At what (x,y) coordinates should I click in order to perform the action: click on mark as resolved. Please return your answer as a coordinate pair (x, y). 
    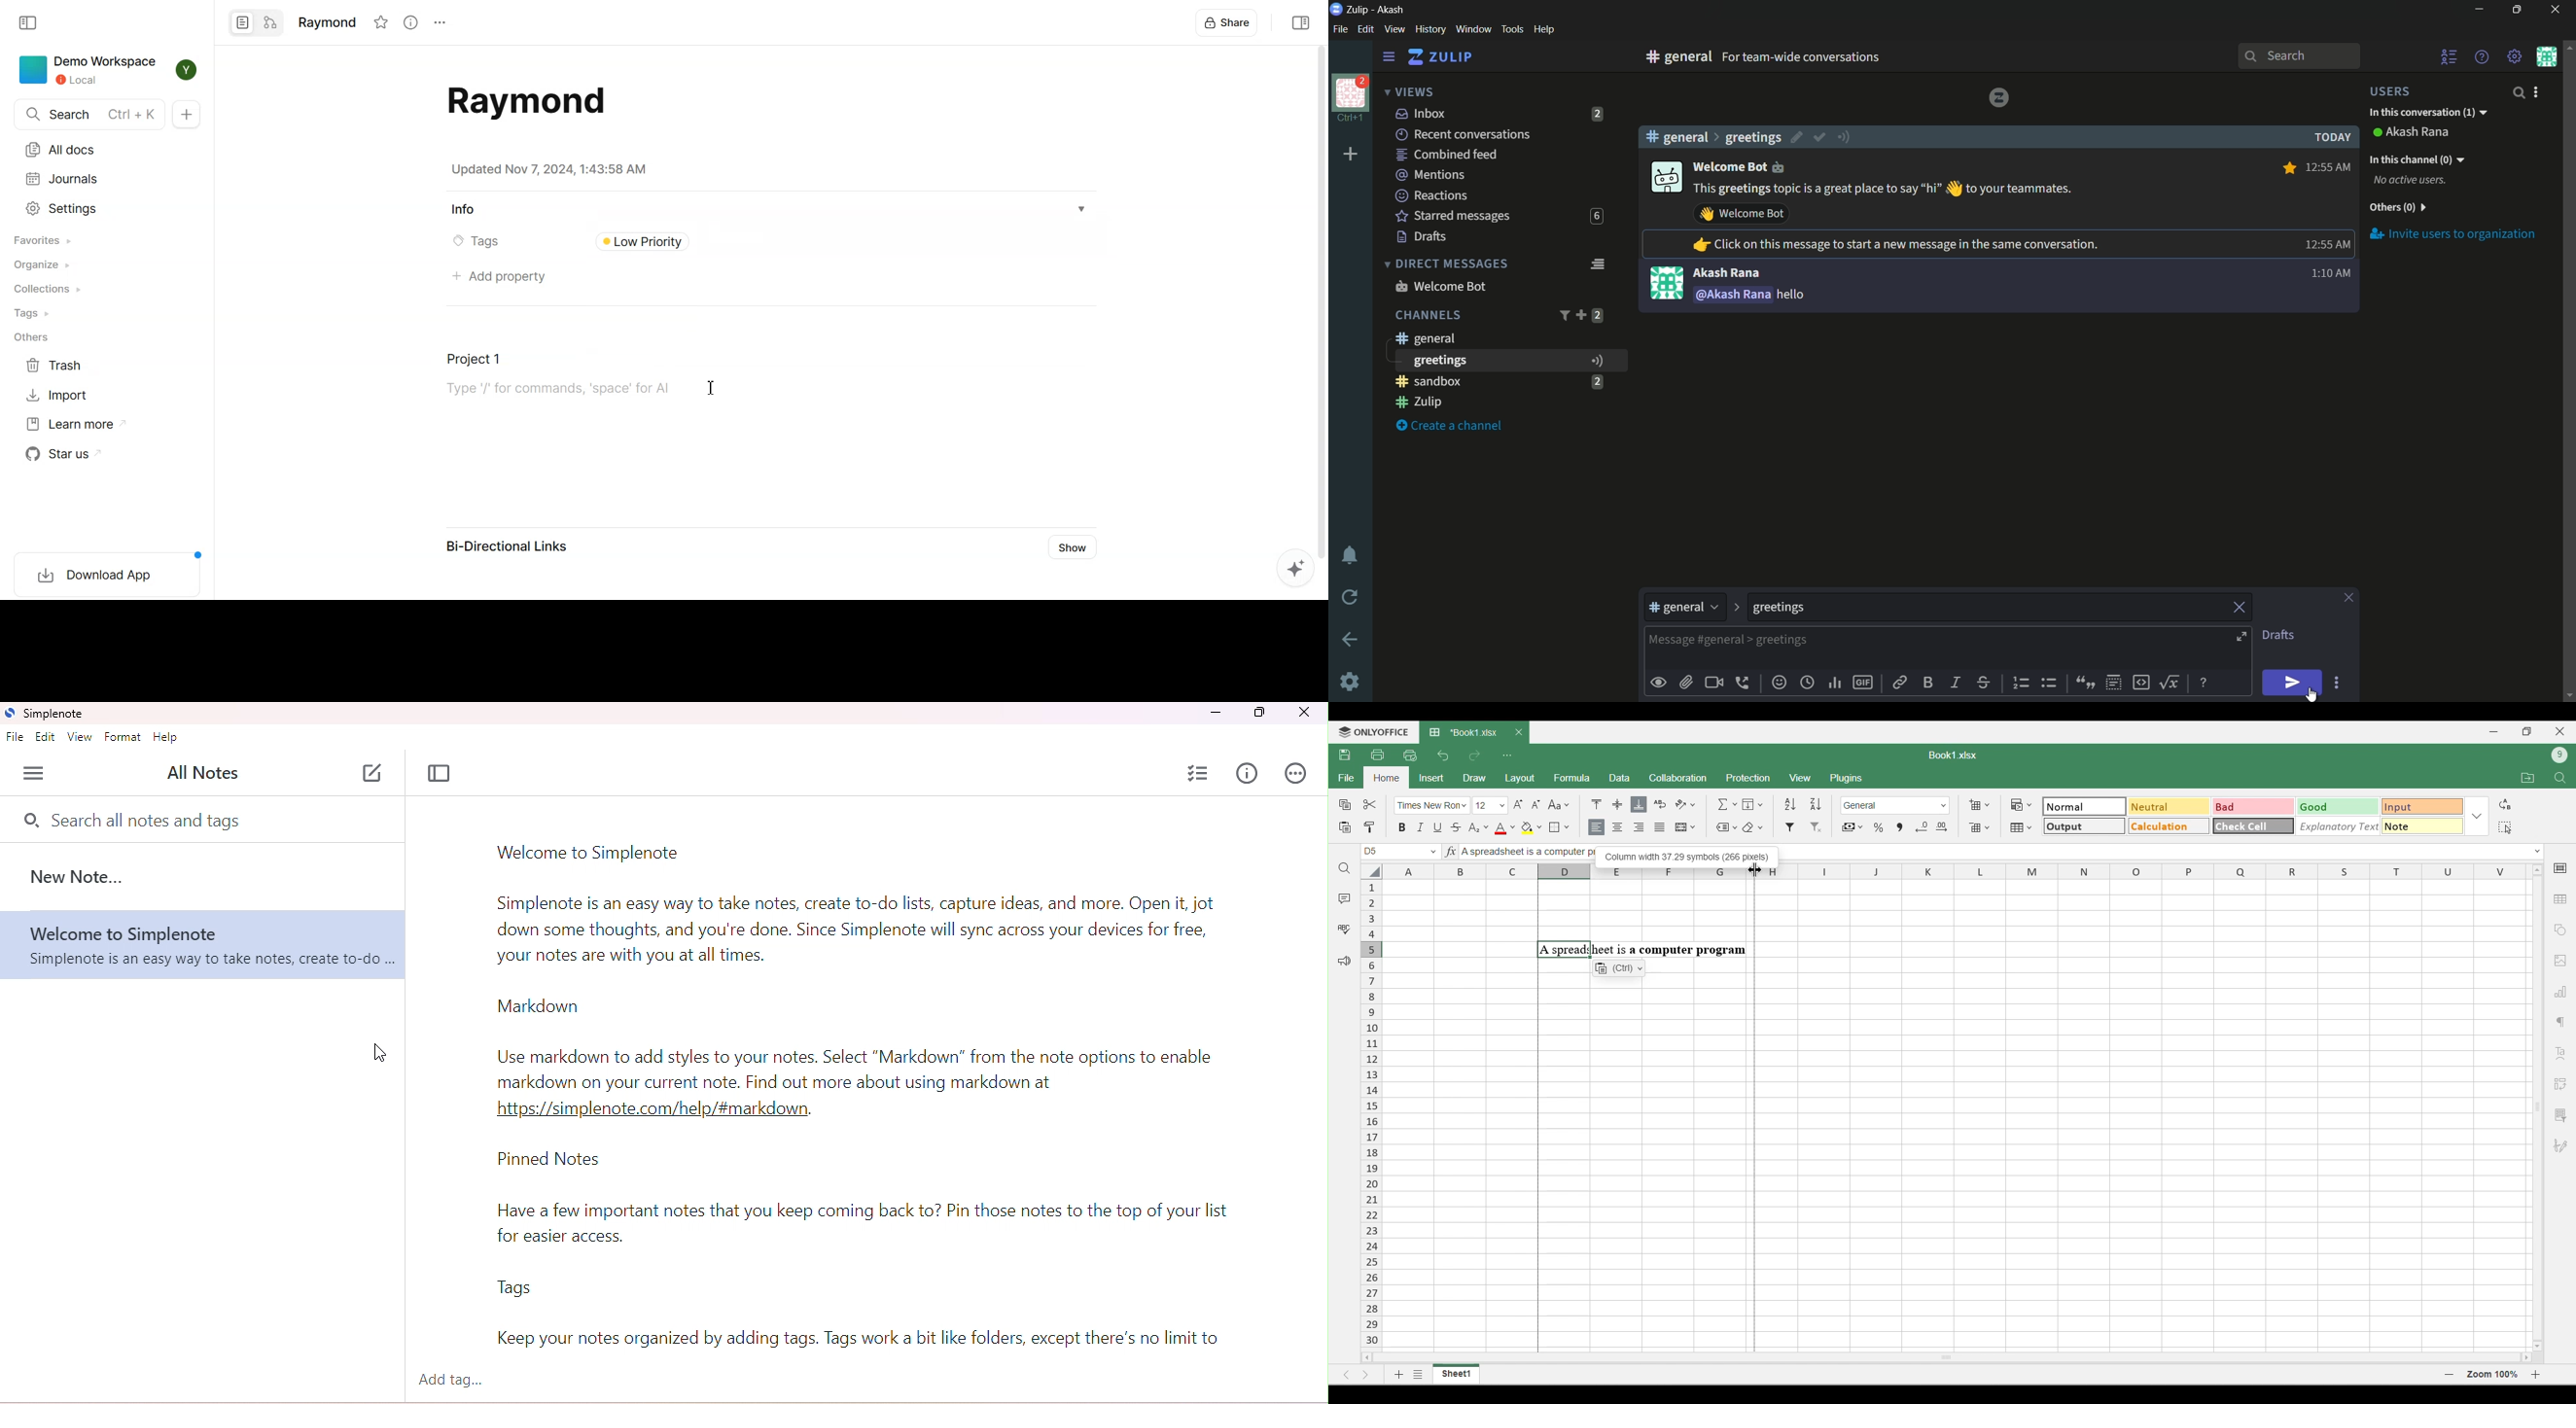
    Looking at the image, I should click on (1821, 138).